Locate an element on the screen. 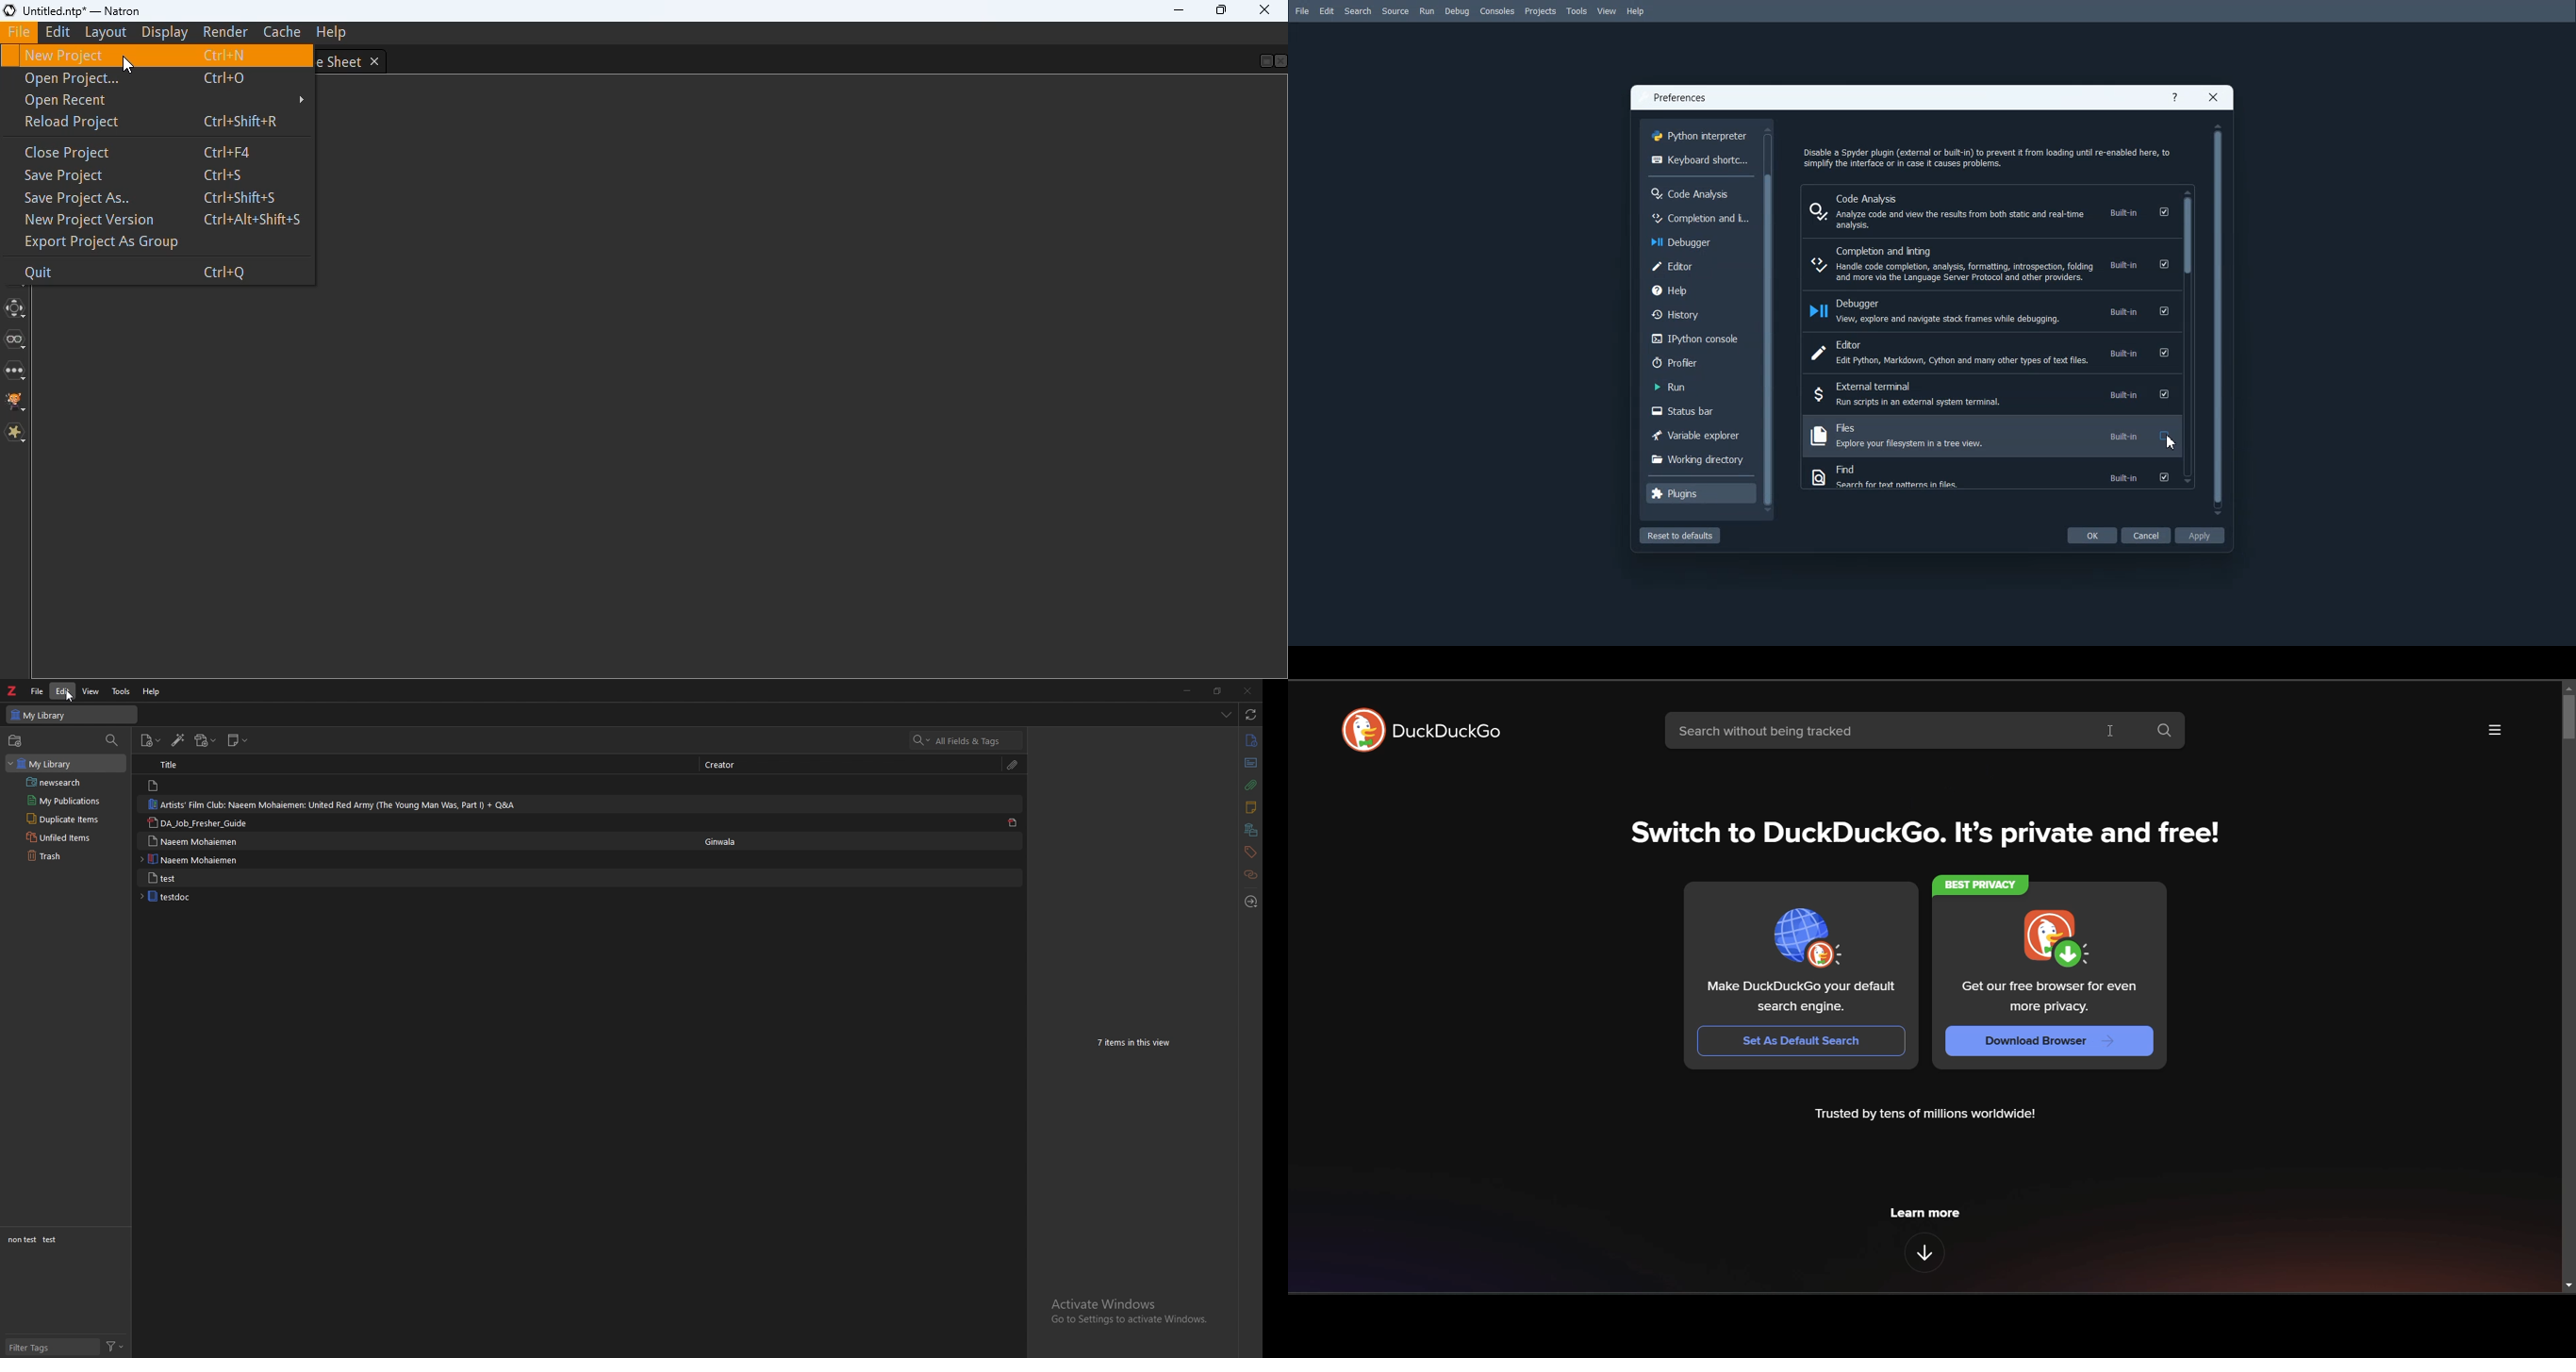 Image resolution: width=2576 pixels, height=1372 pixels. Working directory is located at coordinates (1699, 458).